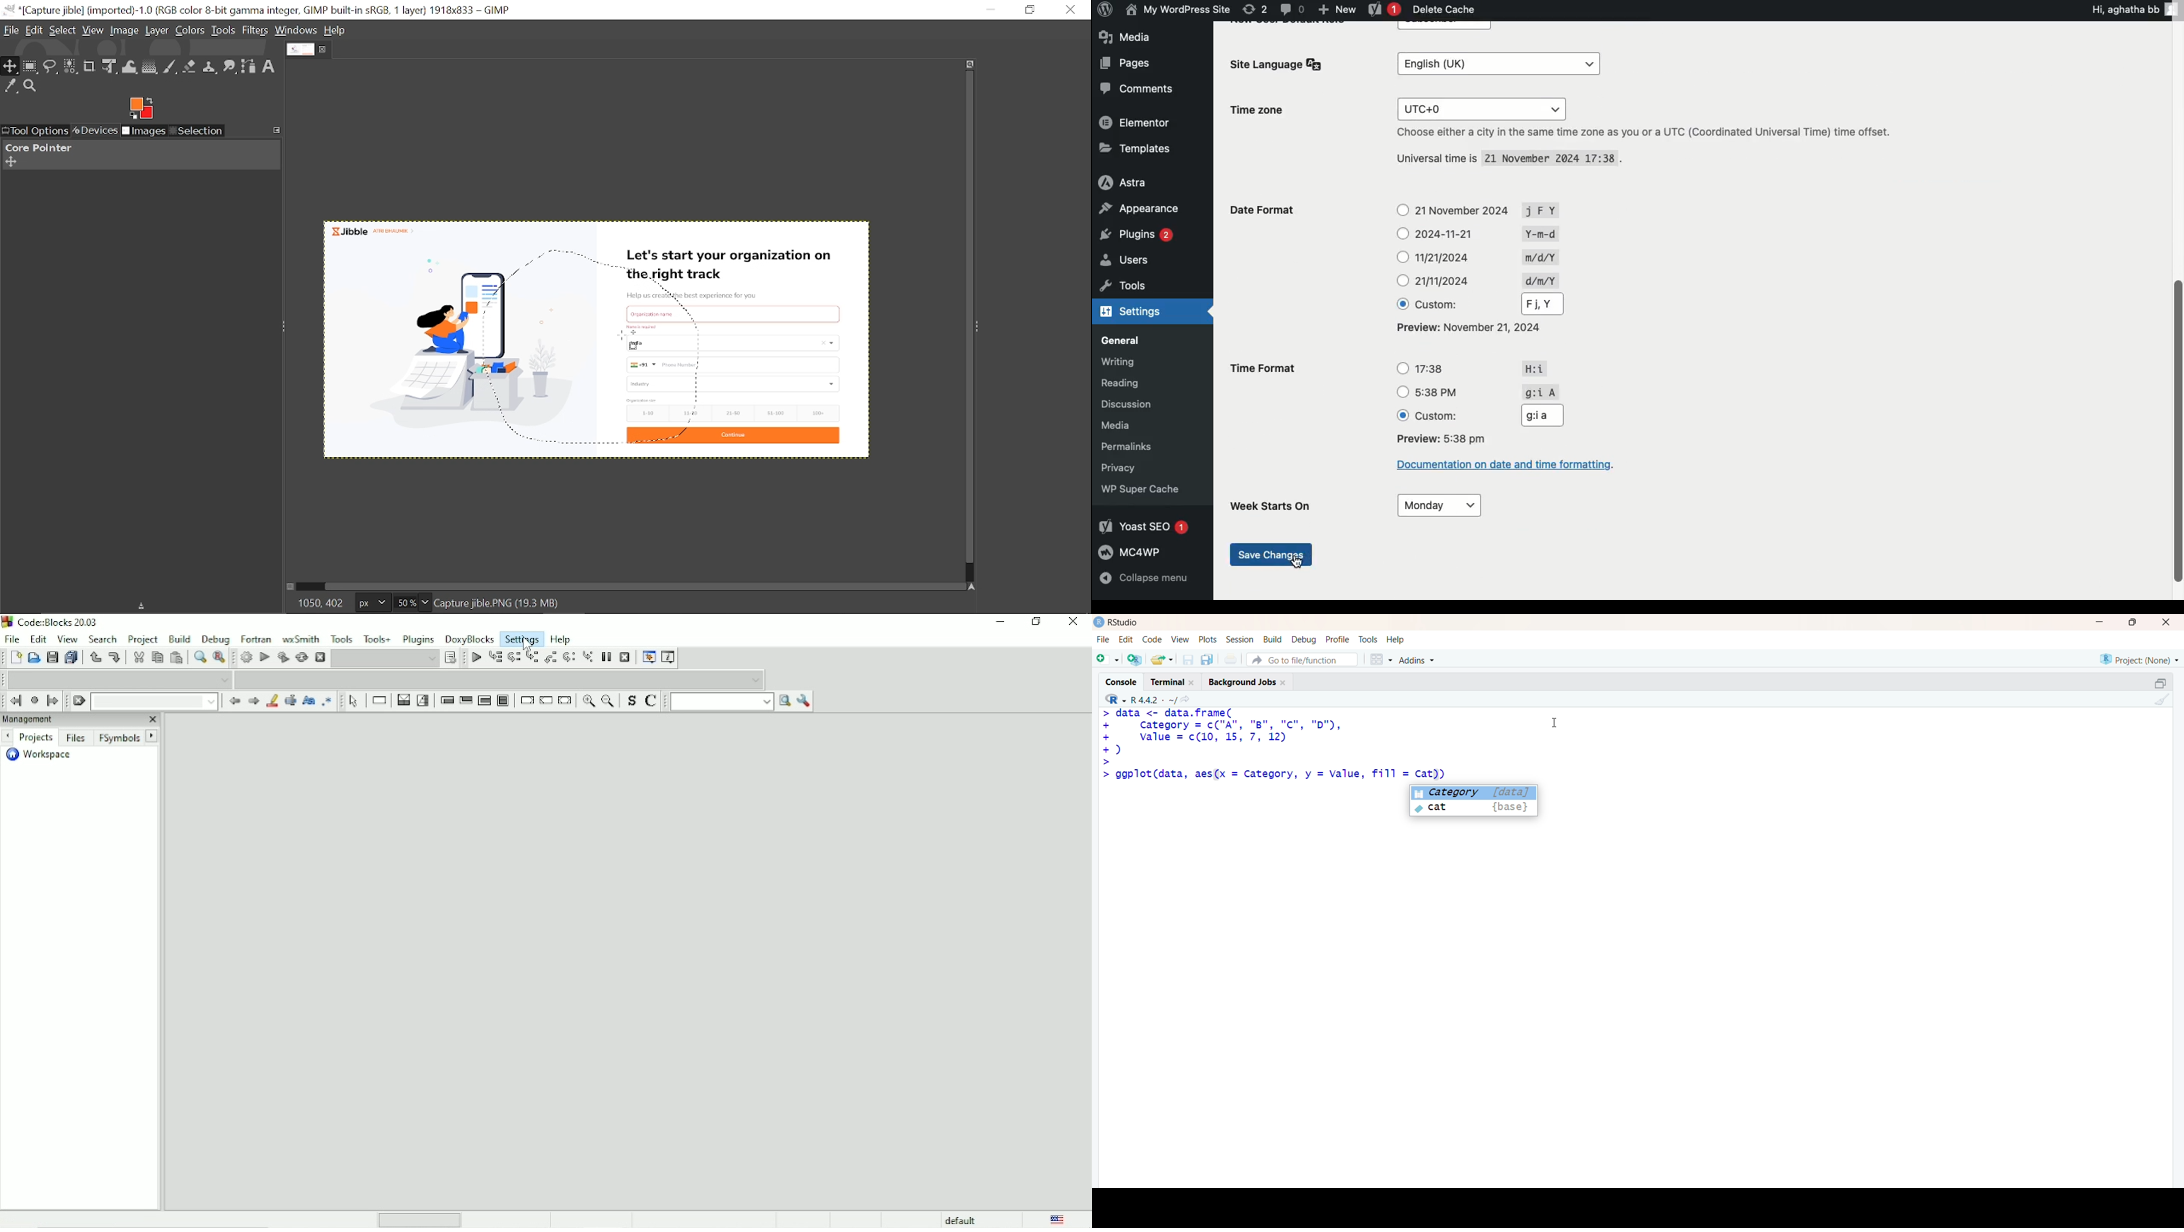 The image size is (2184, 1232). What do you see at coordinates (1304, 639) in the screenshot?
I see `debug` at bounding box center [1304, 639].